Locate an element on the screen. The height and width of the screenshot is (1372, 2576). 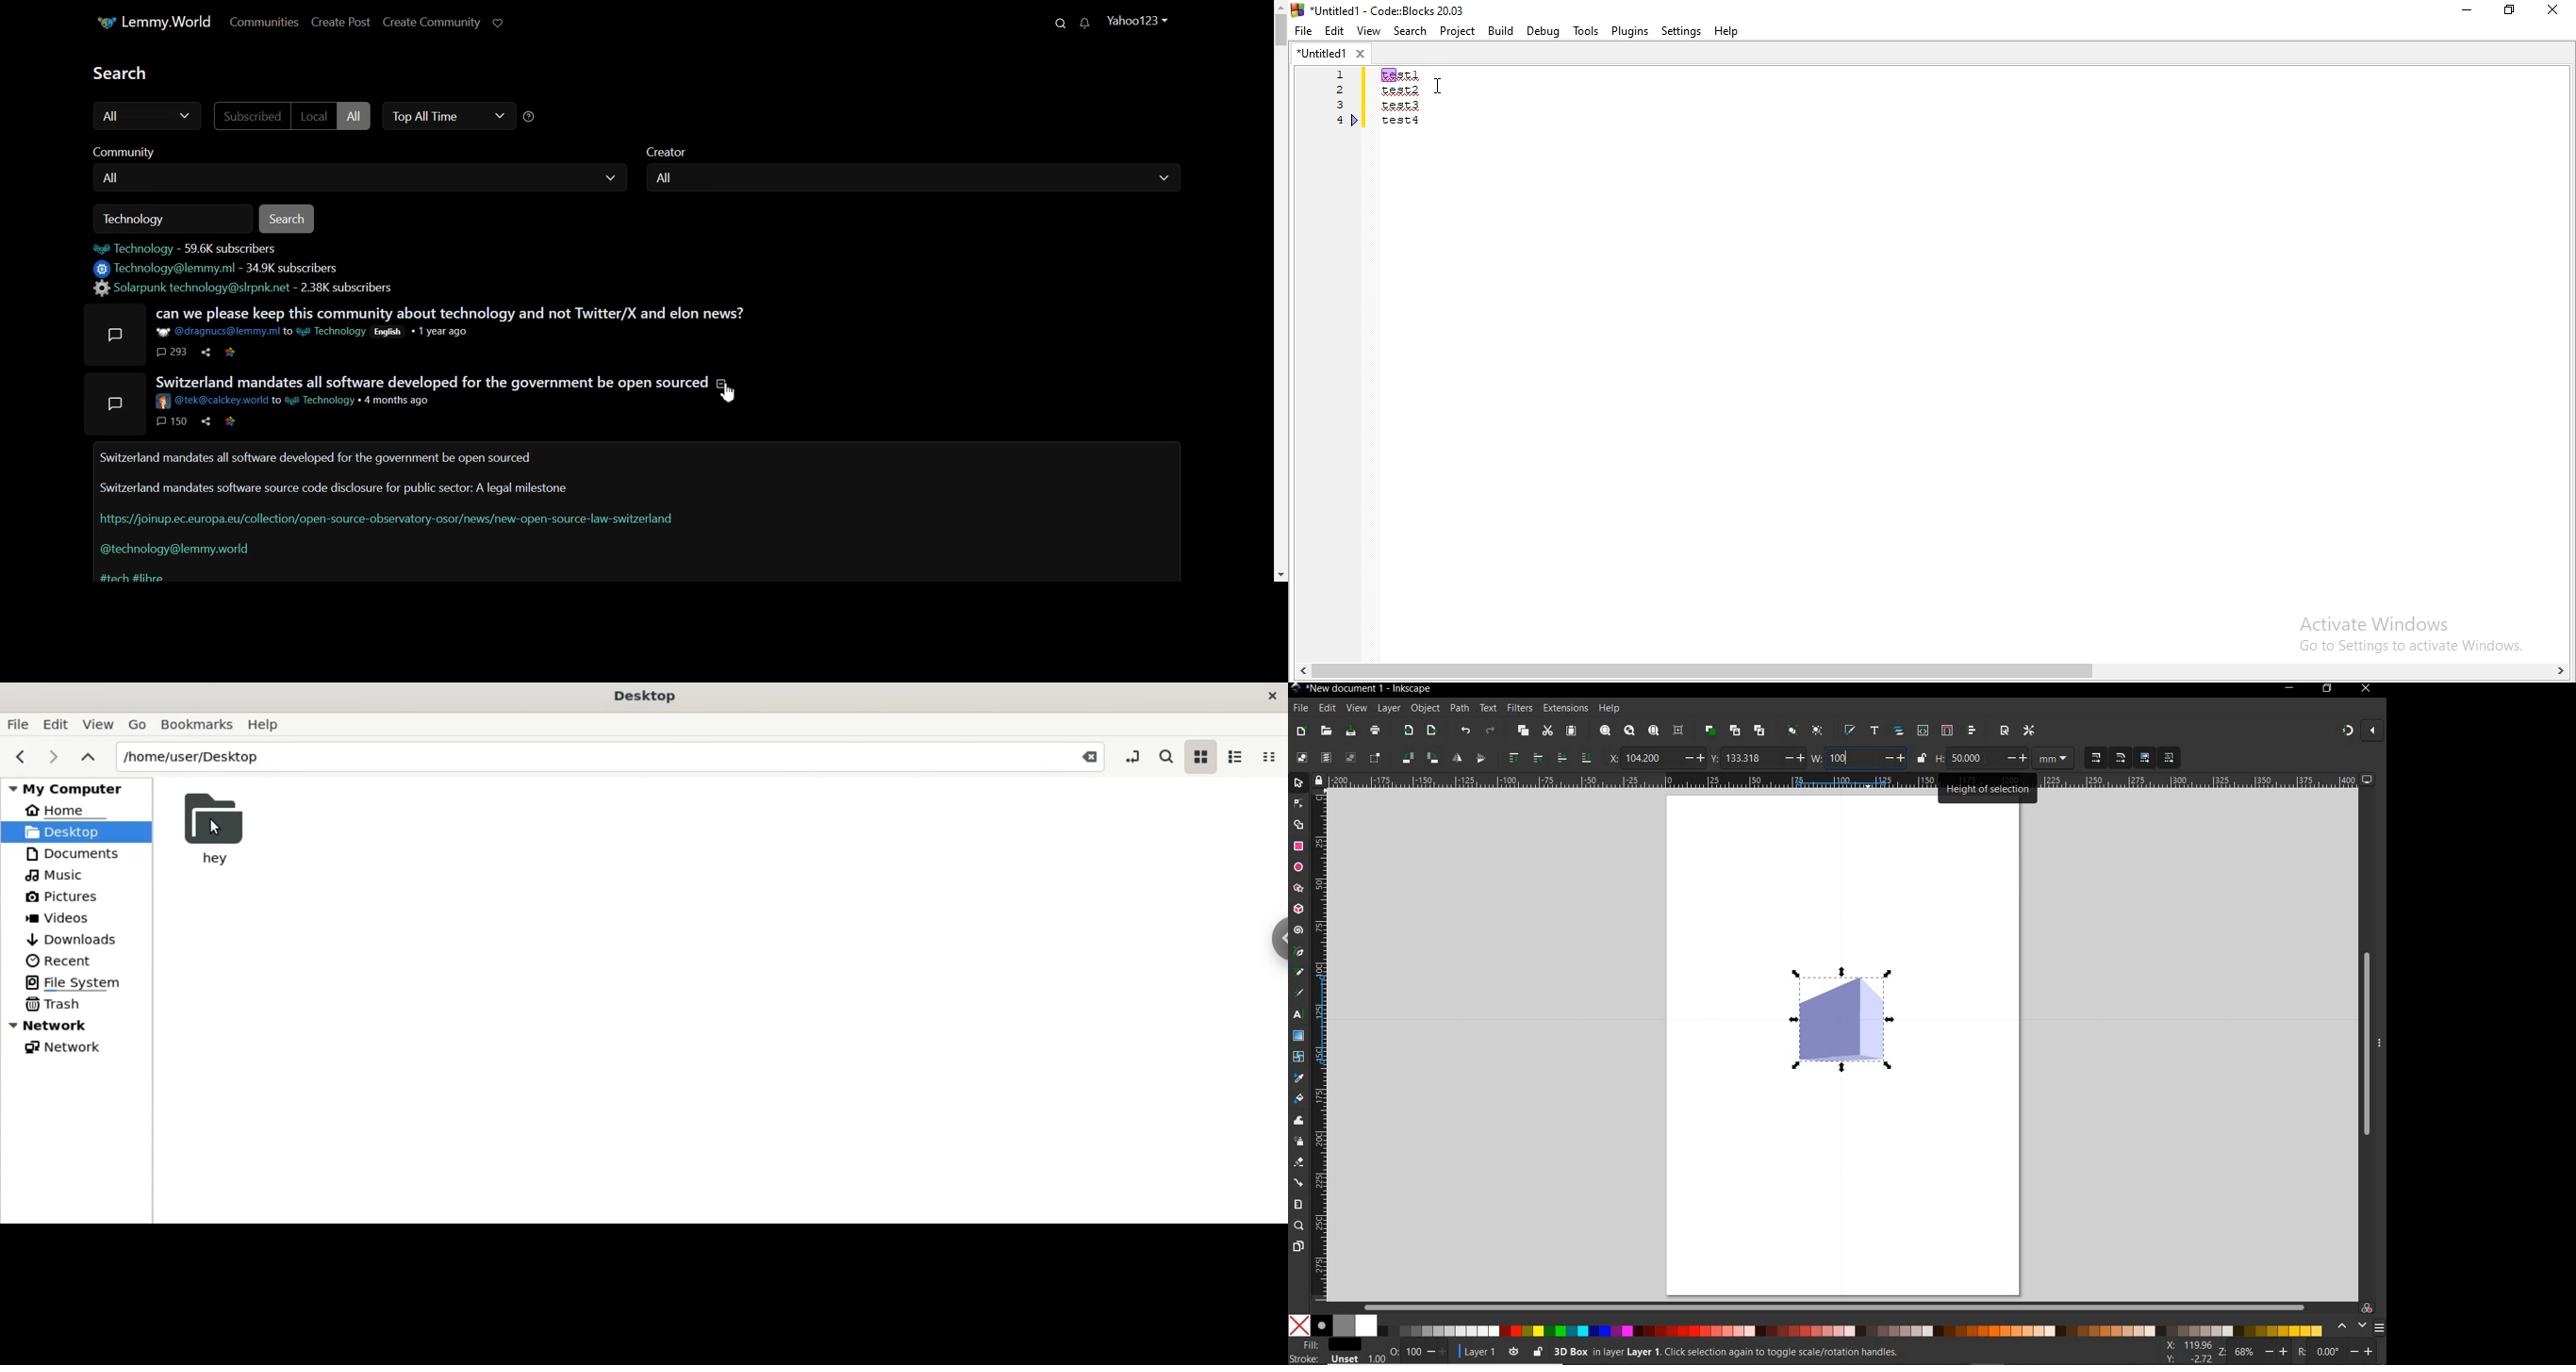
open text is located at coordinates (1874, 731).